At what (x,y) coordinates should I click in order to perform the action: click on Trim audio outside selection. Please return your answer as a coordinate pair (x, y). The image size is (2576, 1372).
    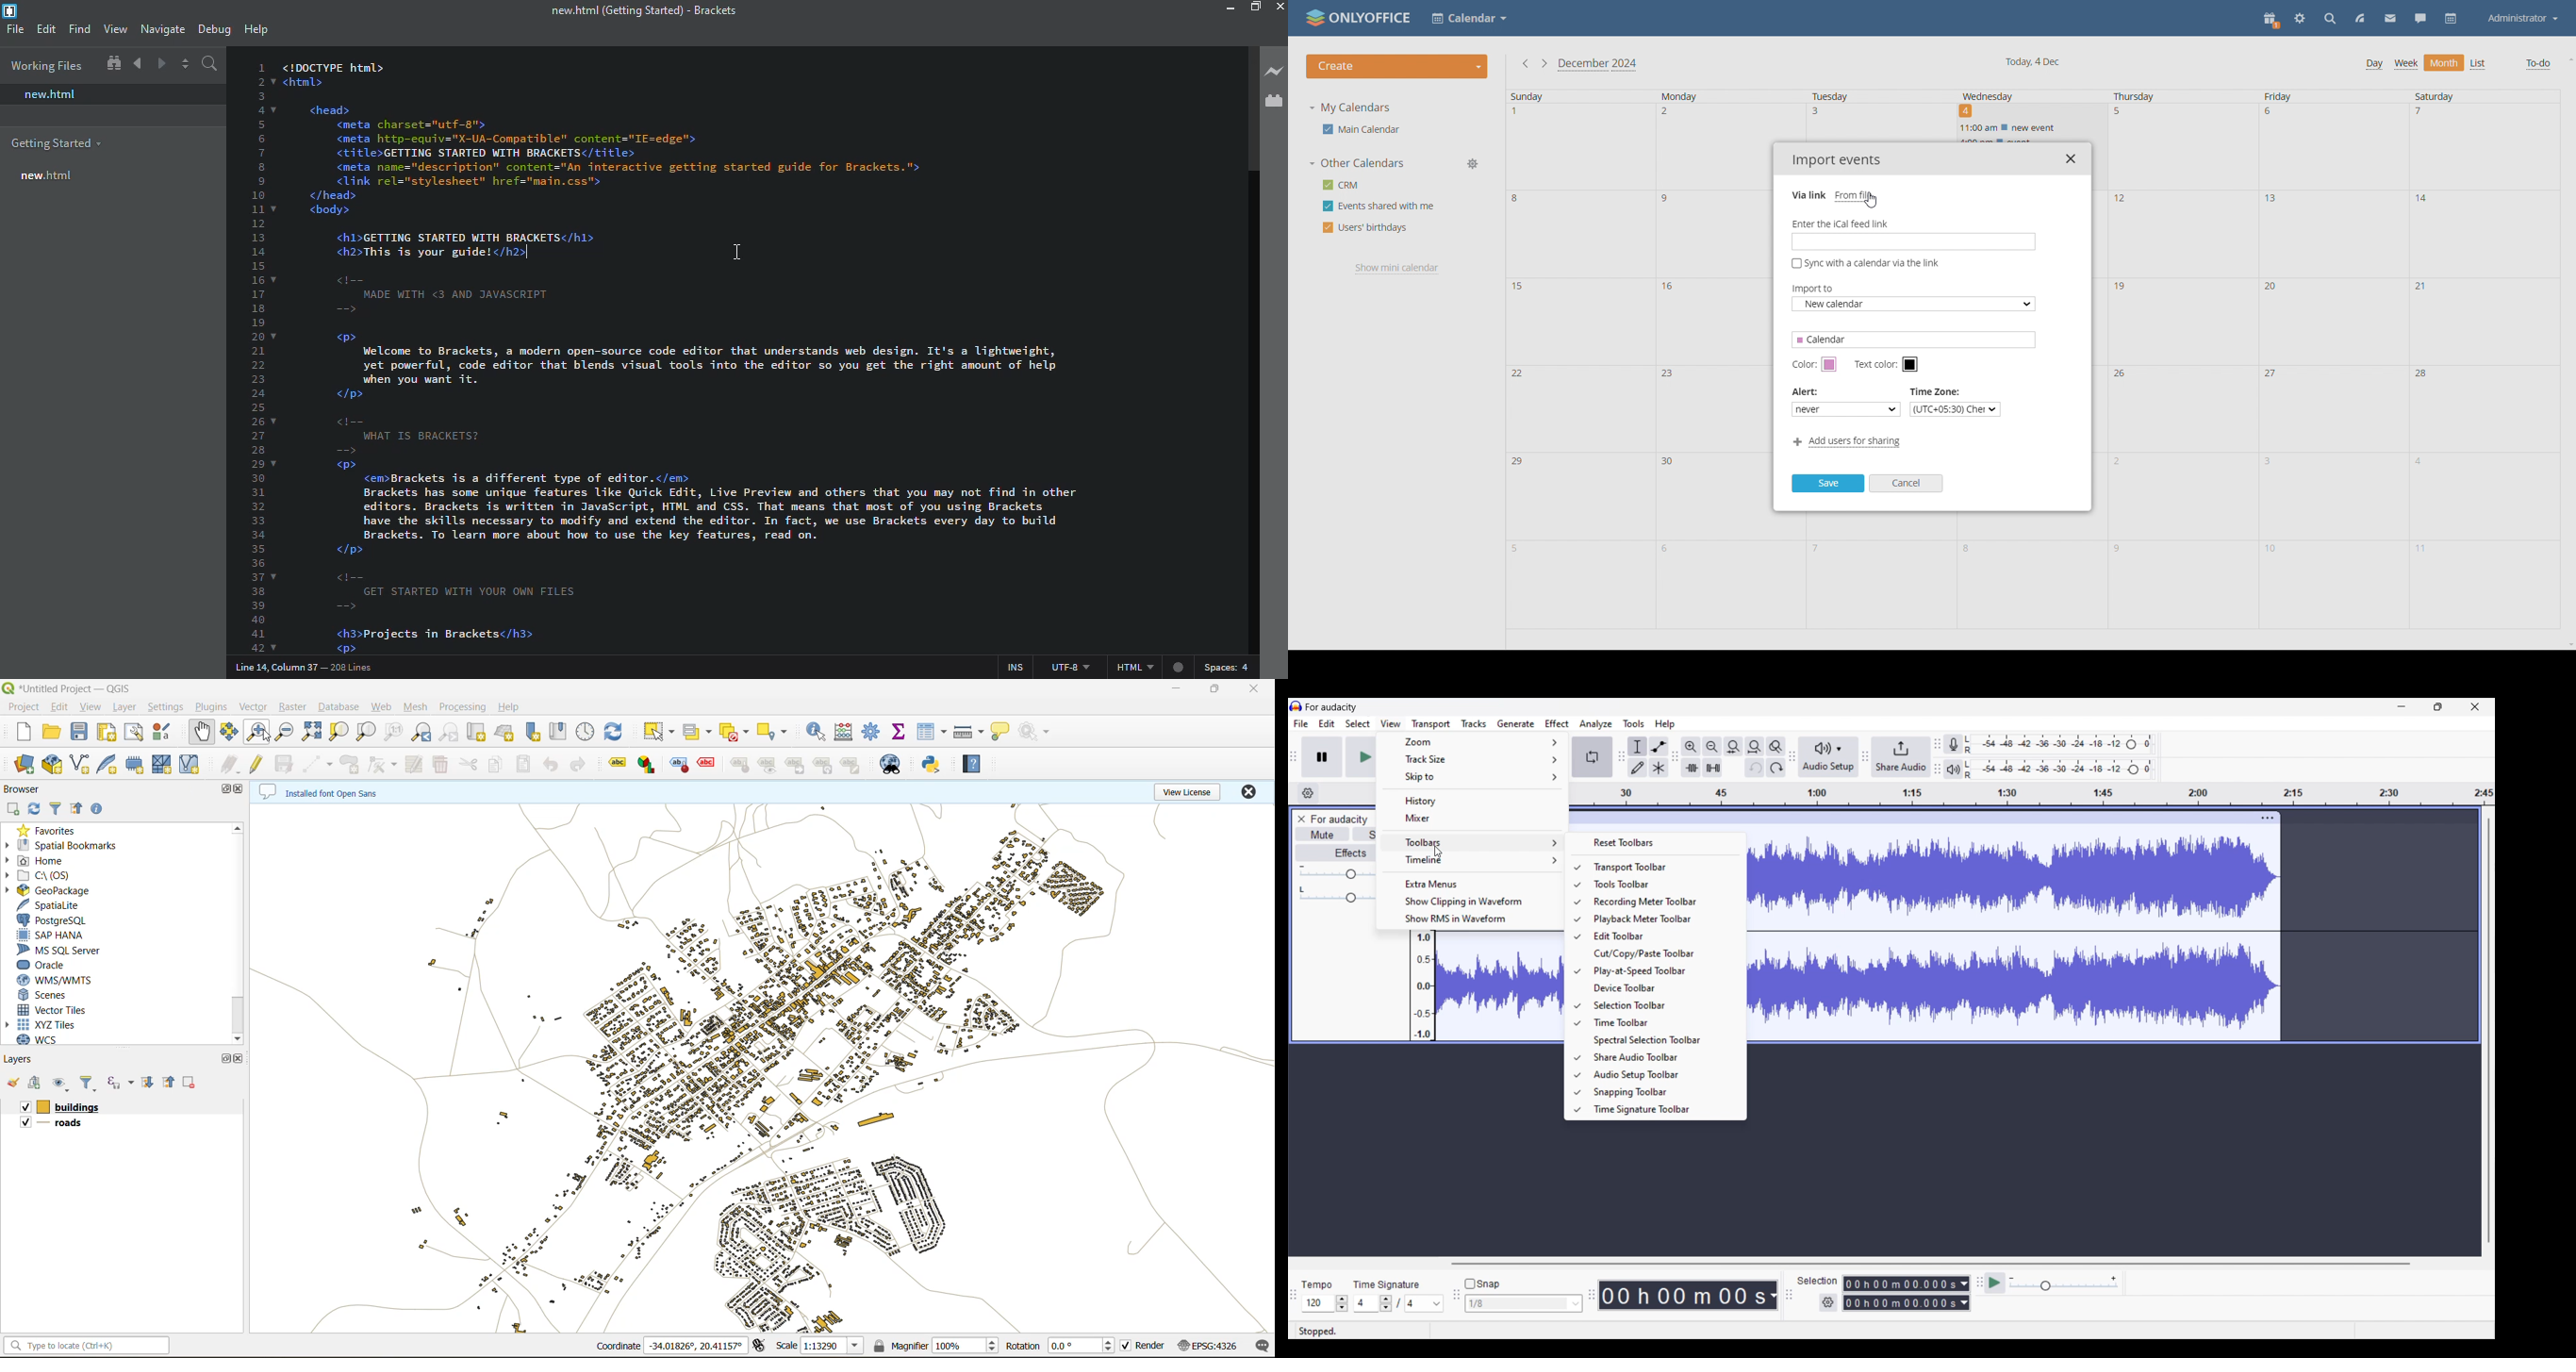
    Looking at the image, I should click on (1691, 768).